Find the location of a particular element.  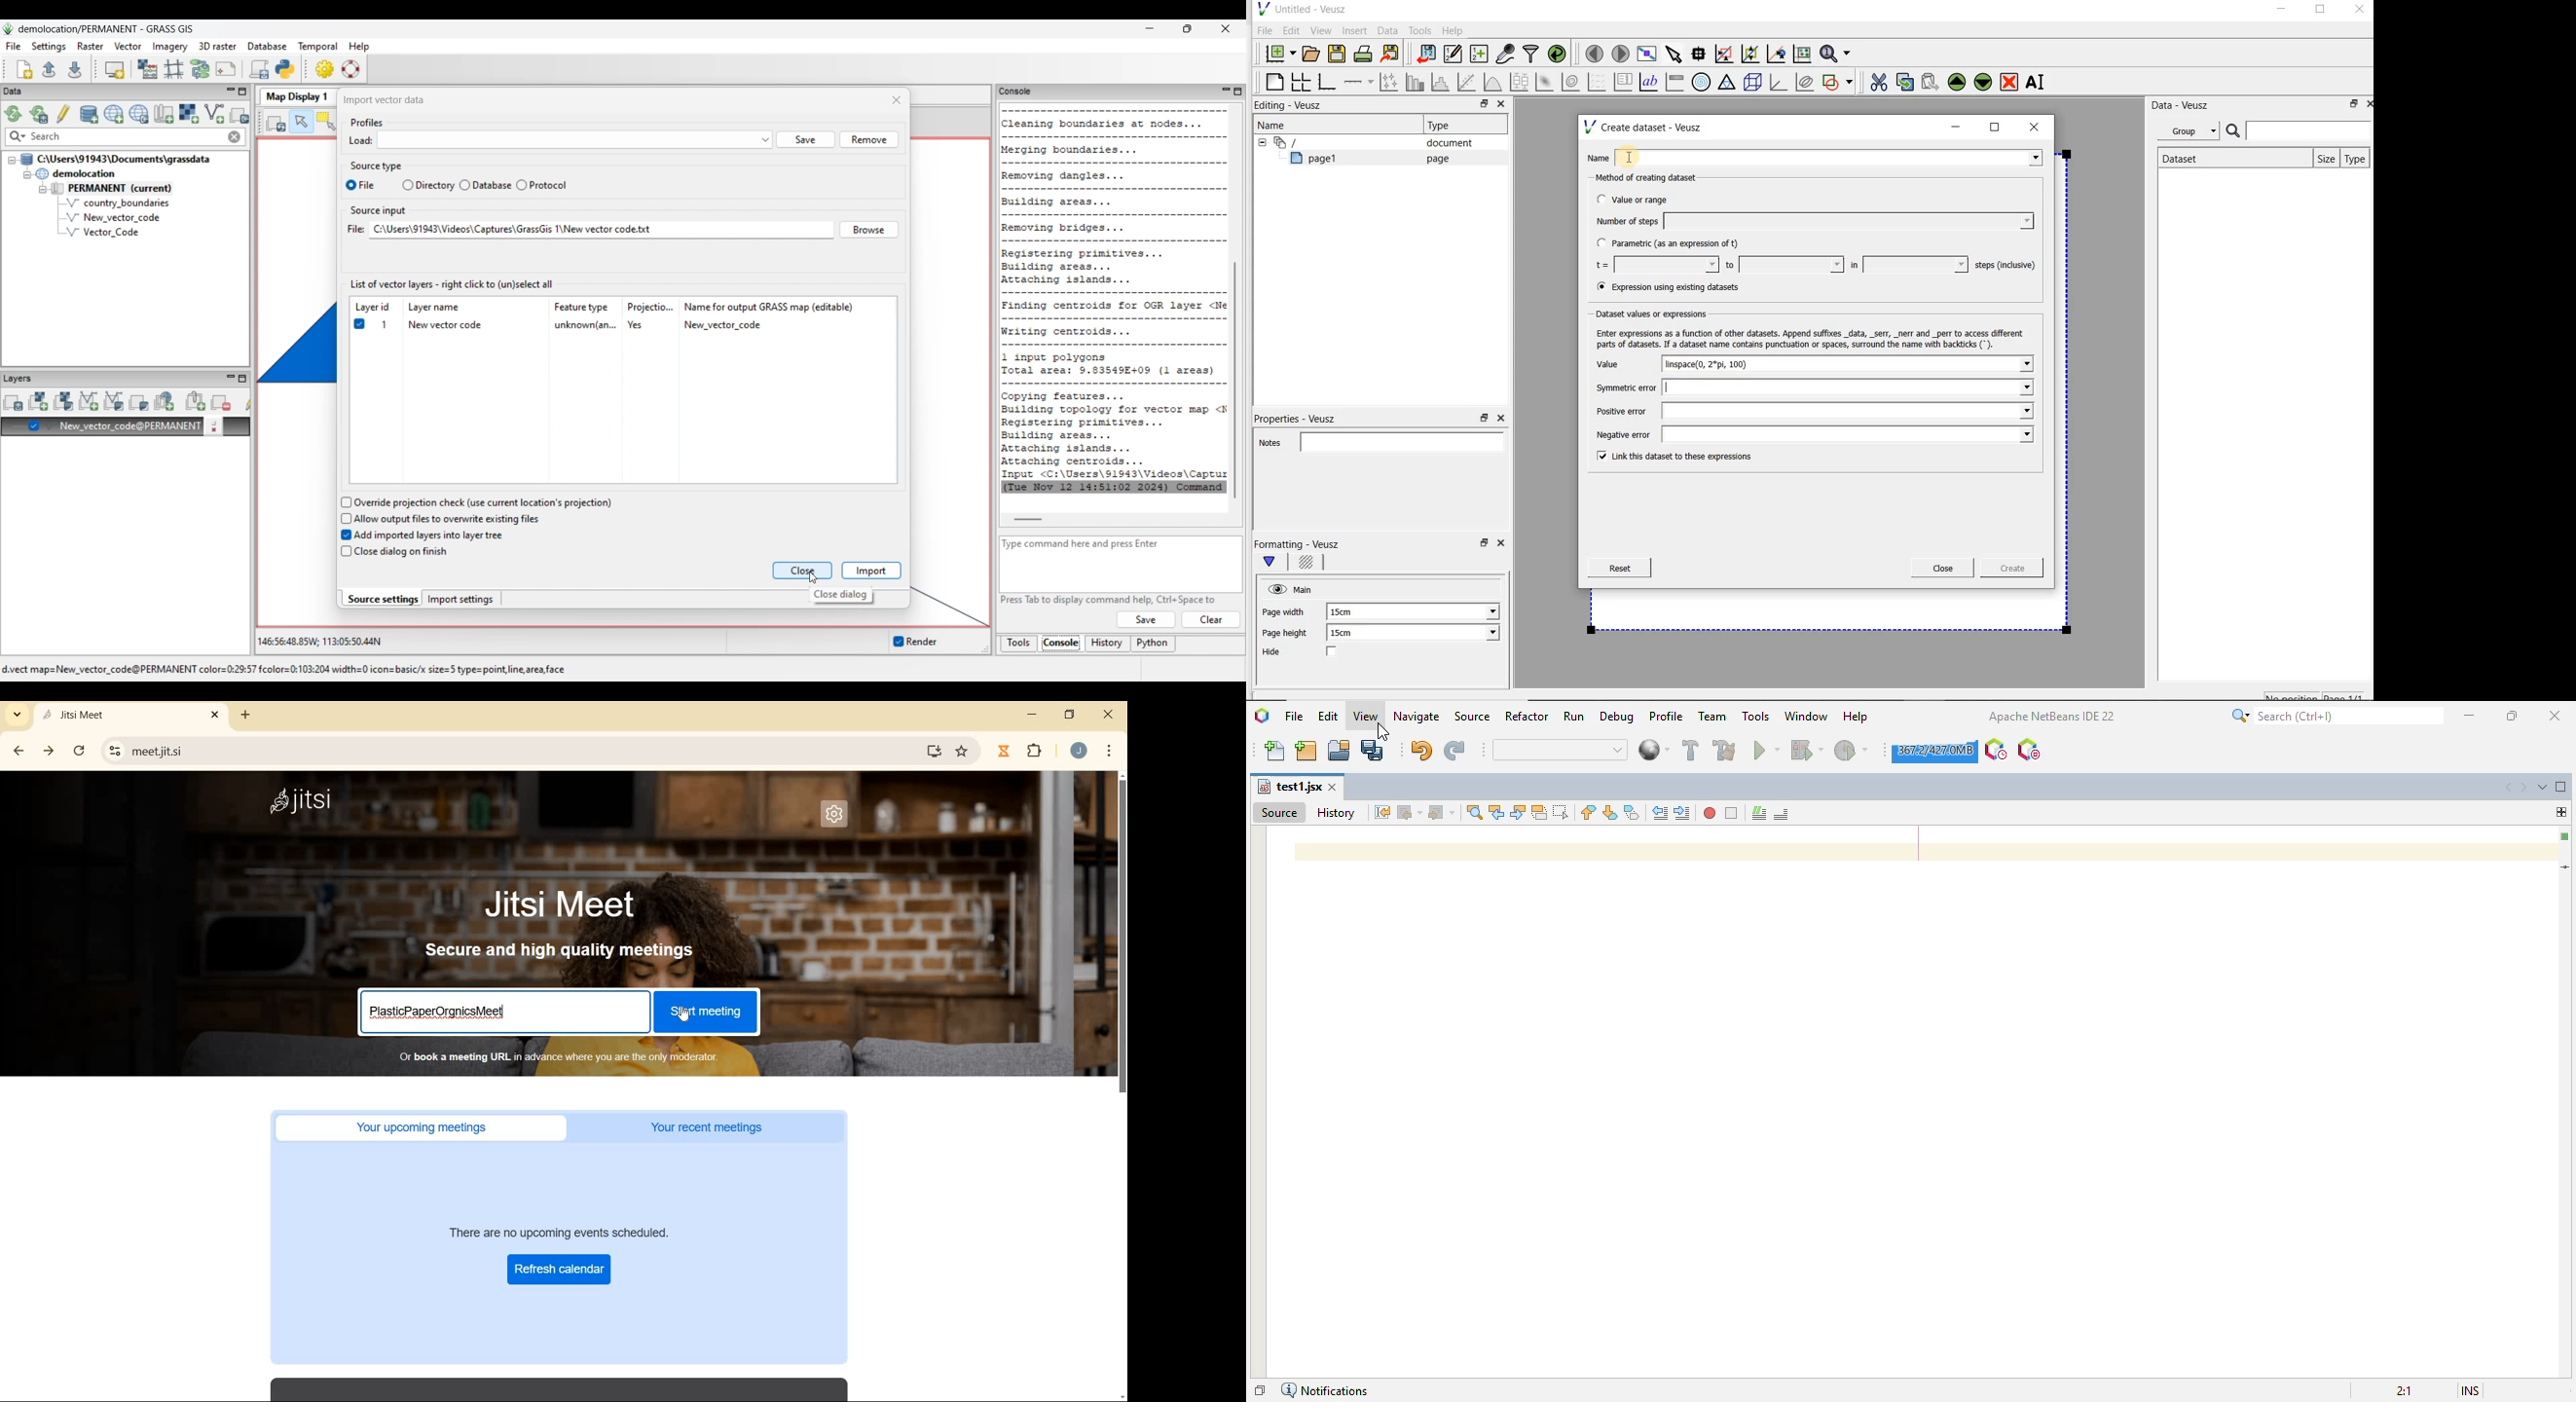

blank page is located at coordinates (1272, 80).